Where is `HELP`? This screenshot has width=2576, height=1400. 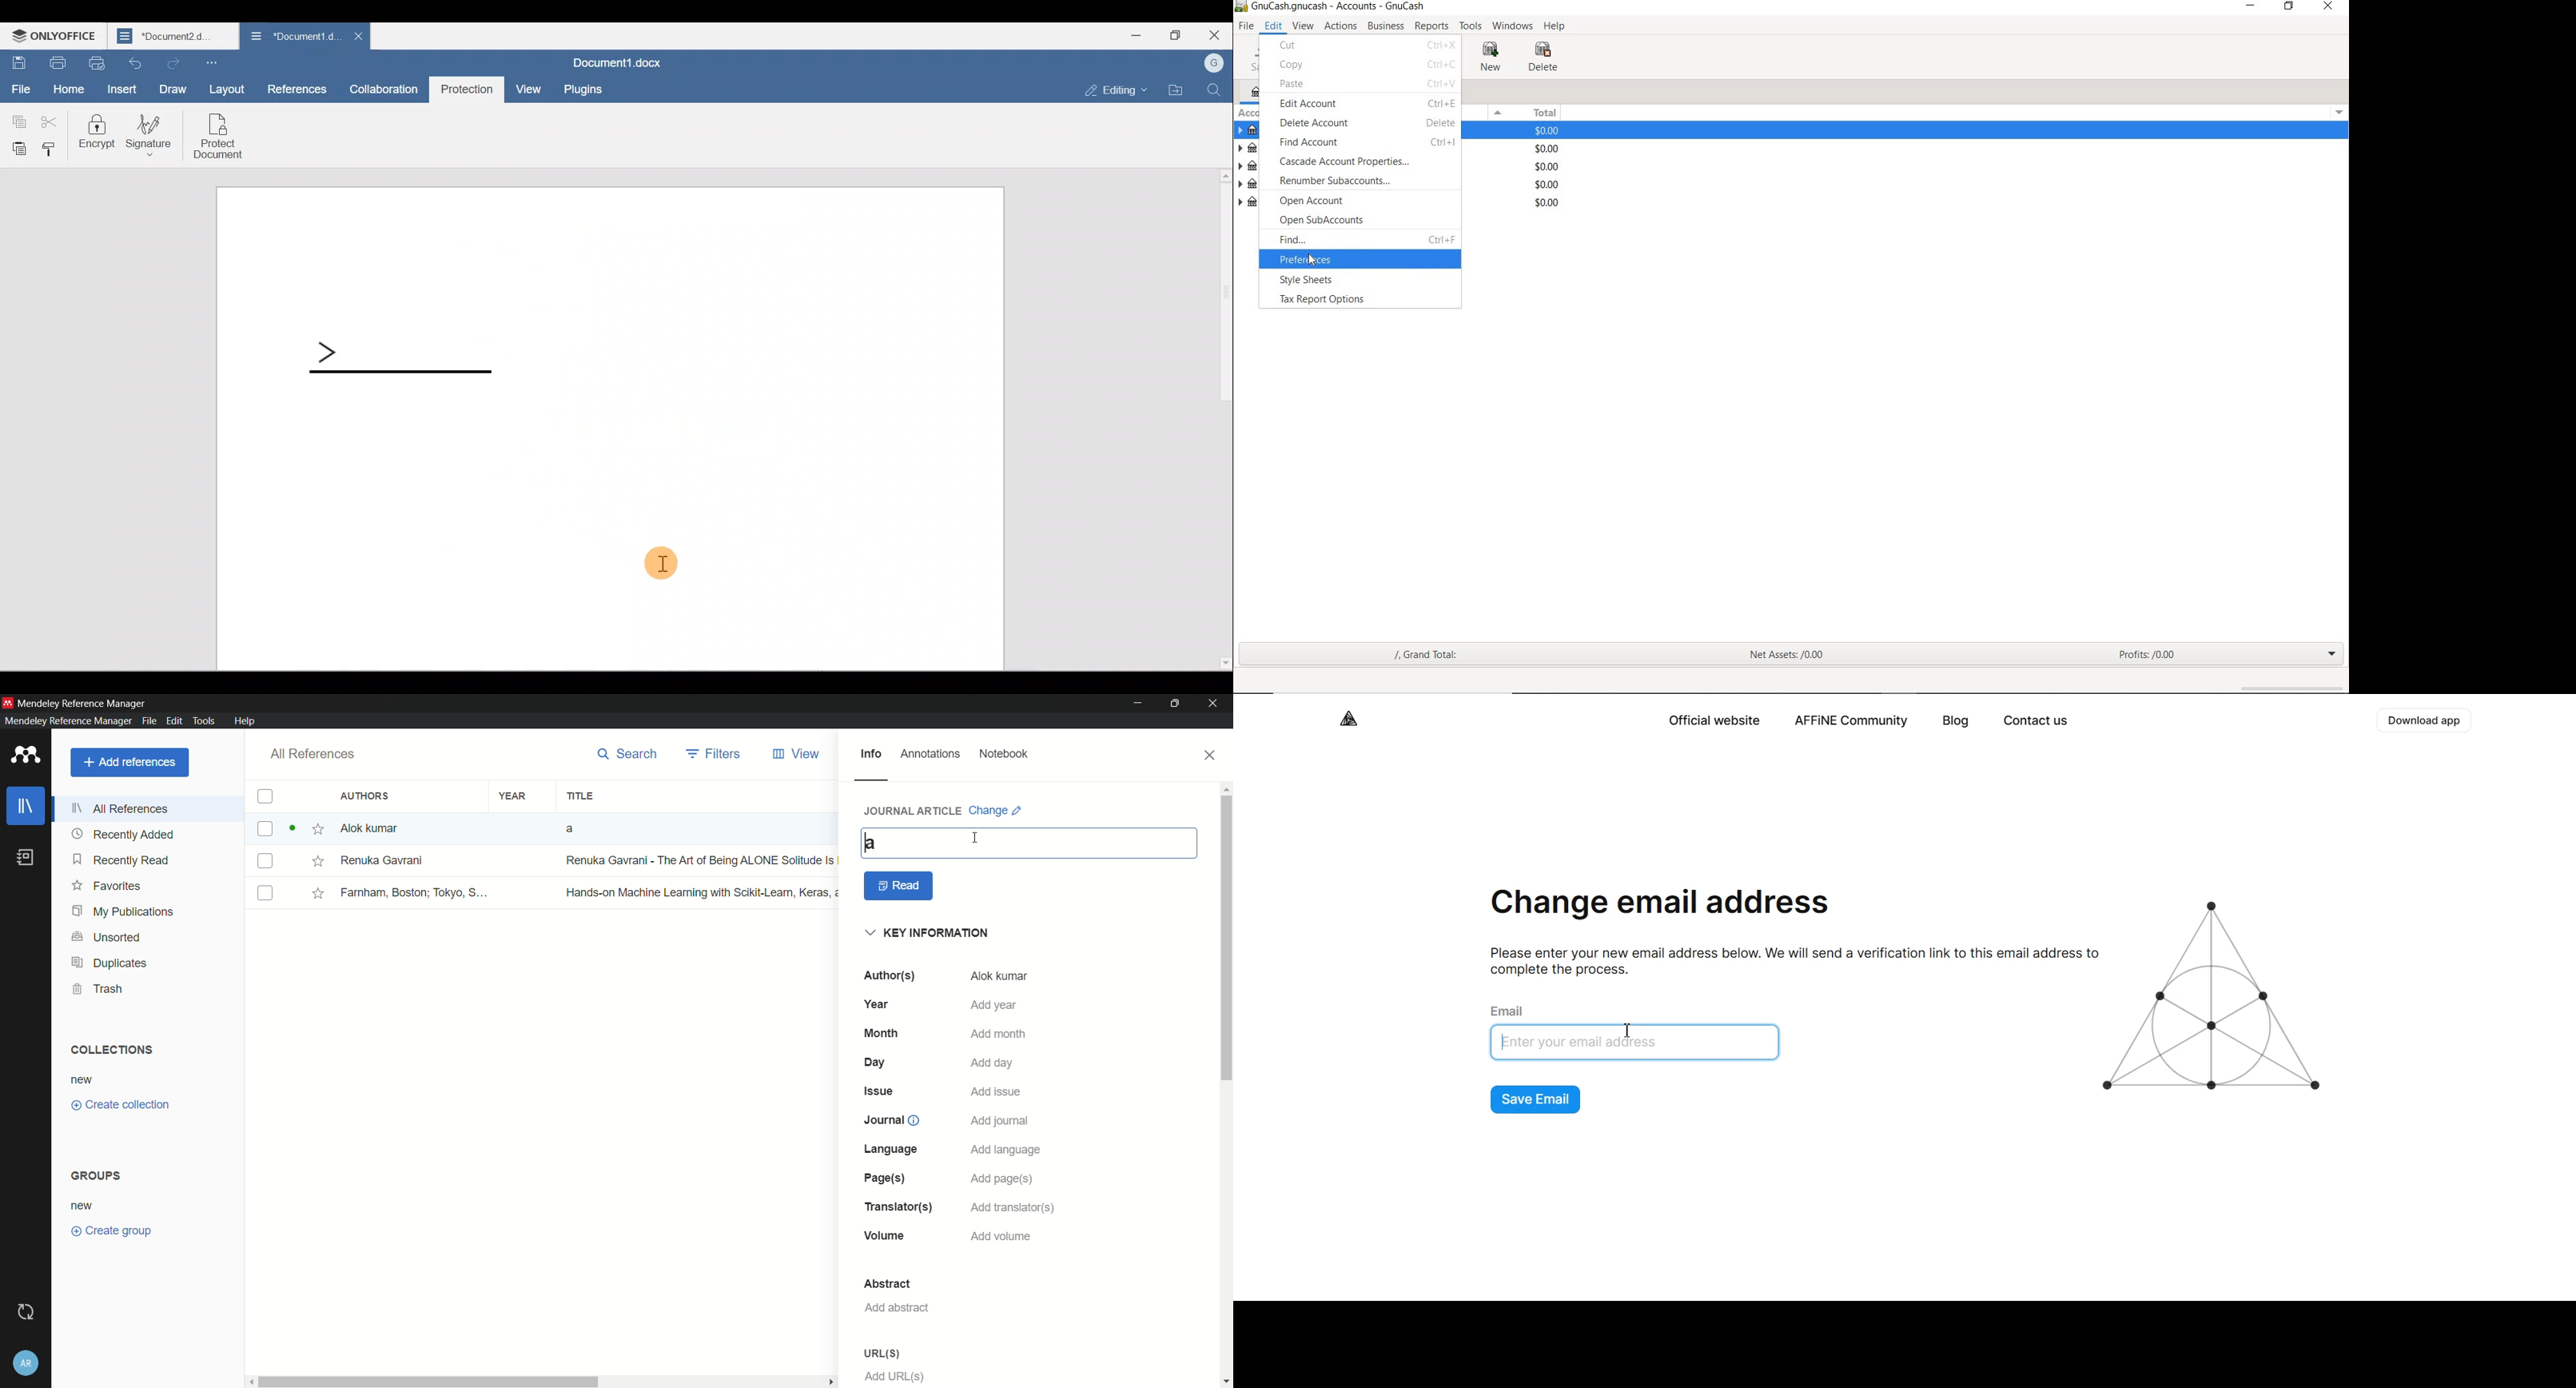 HELP is located at coordinates (1557, 27).